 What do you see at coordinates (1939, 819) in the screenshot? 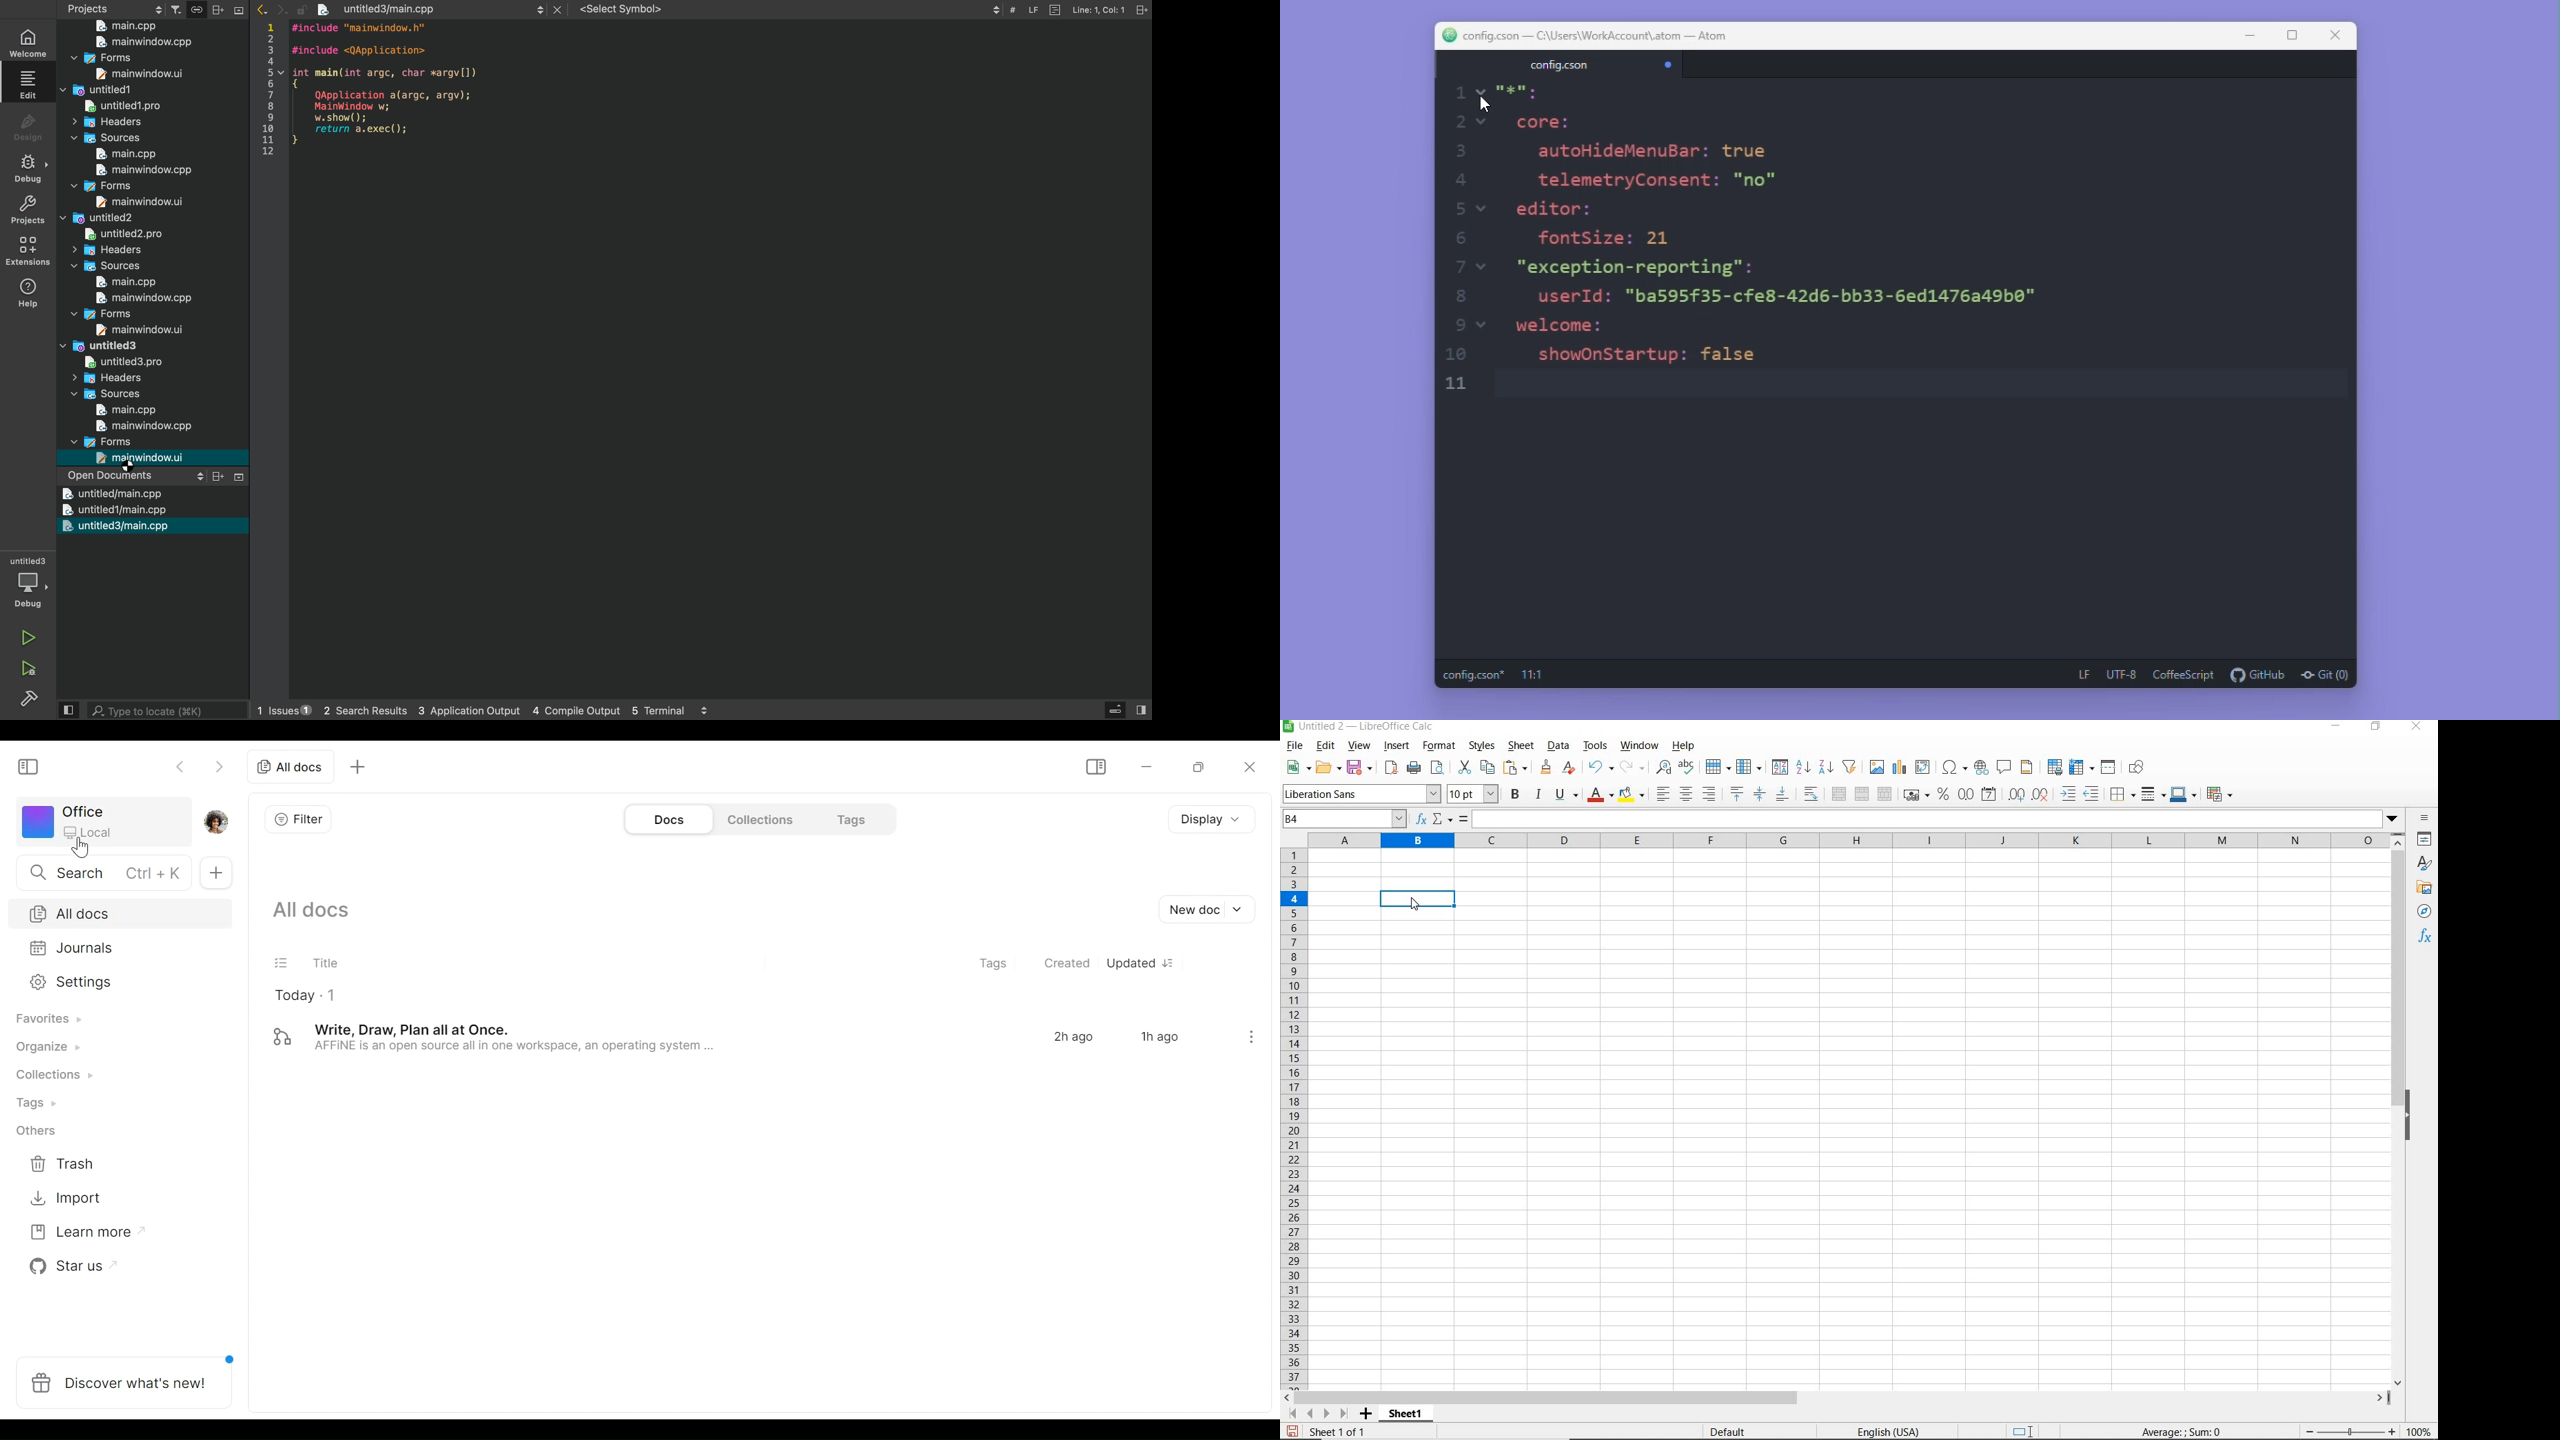
I see `expand formula bar` at bounding box center [1939, 819].